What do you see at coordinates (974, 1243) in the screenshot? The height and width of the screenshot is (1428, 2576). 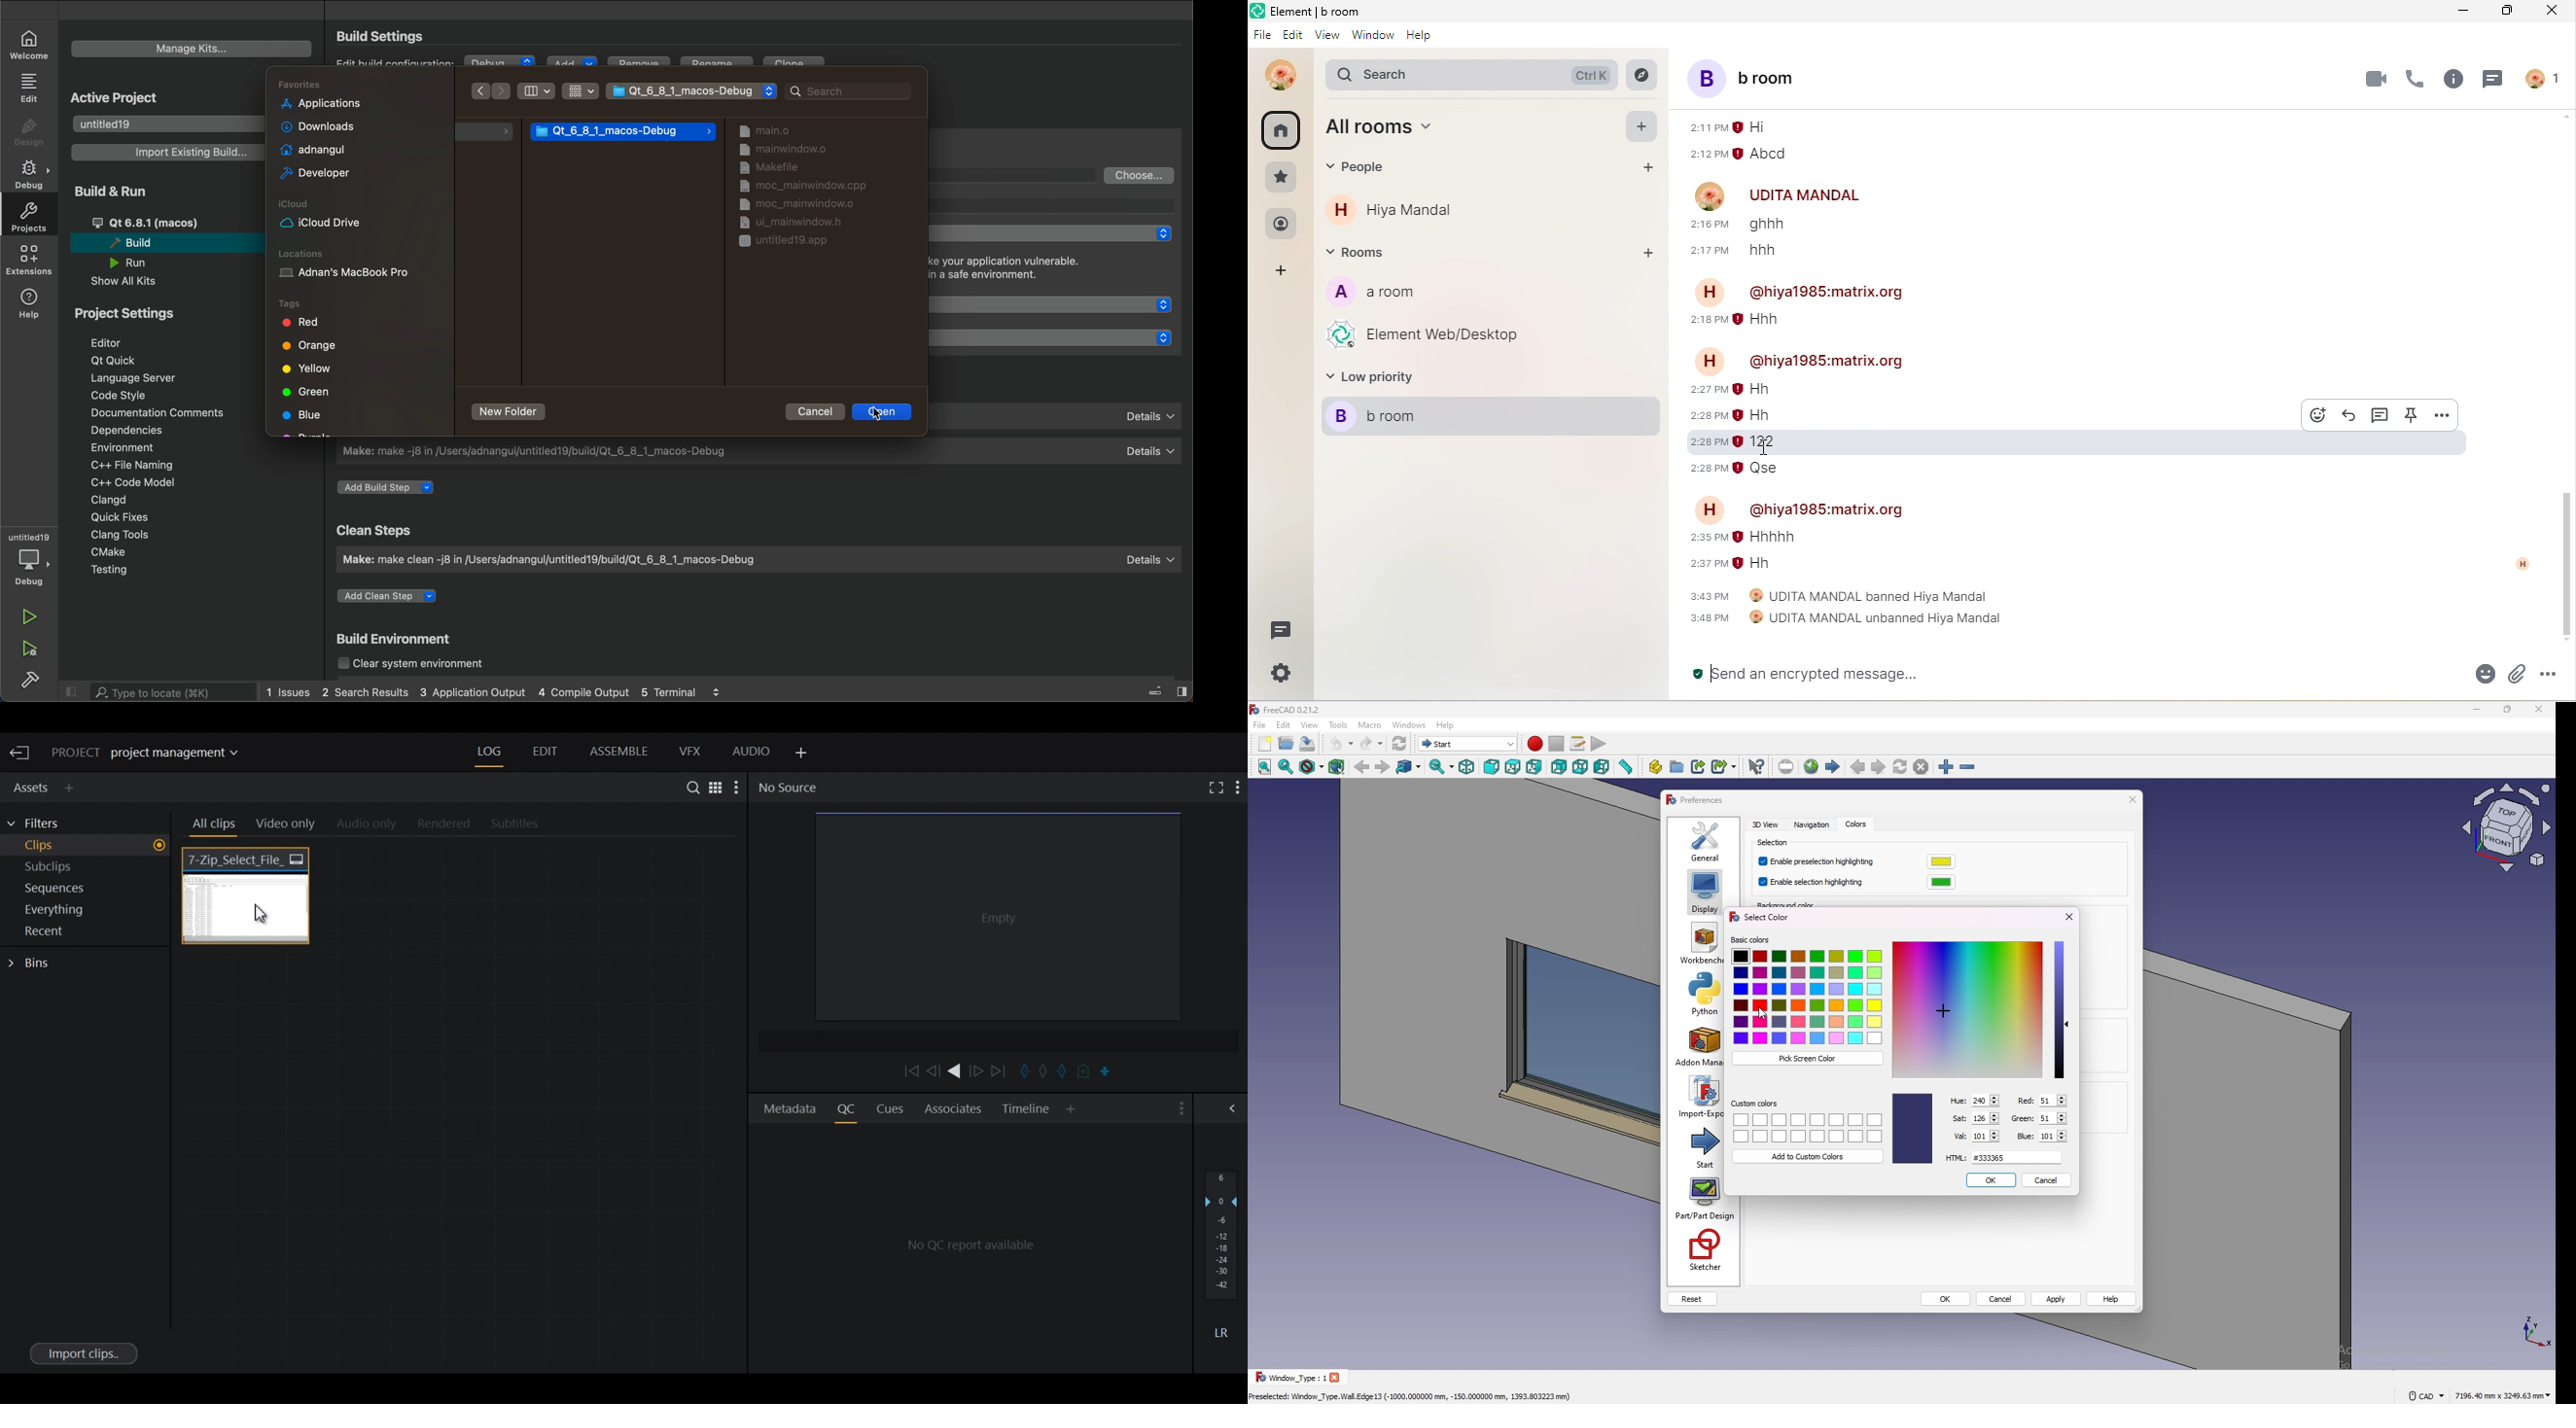 I see `QC Reports` at bounding box center [974, 1243].